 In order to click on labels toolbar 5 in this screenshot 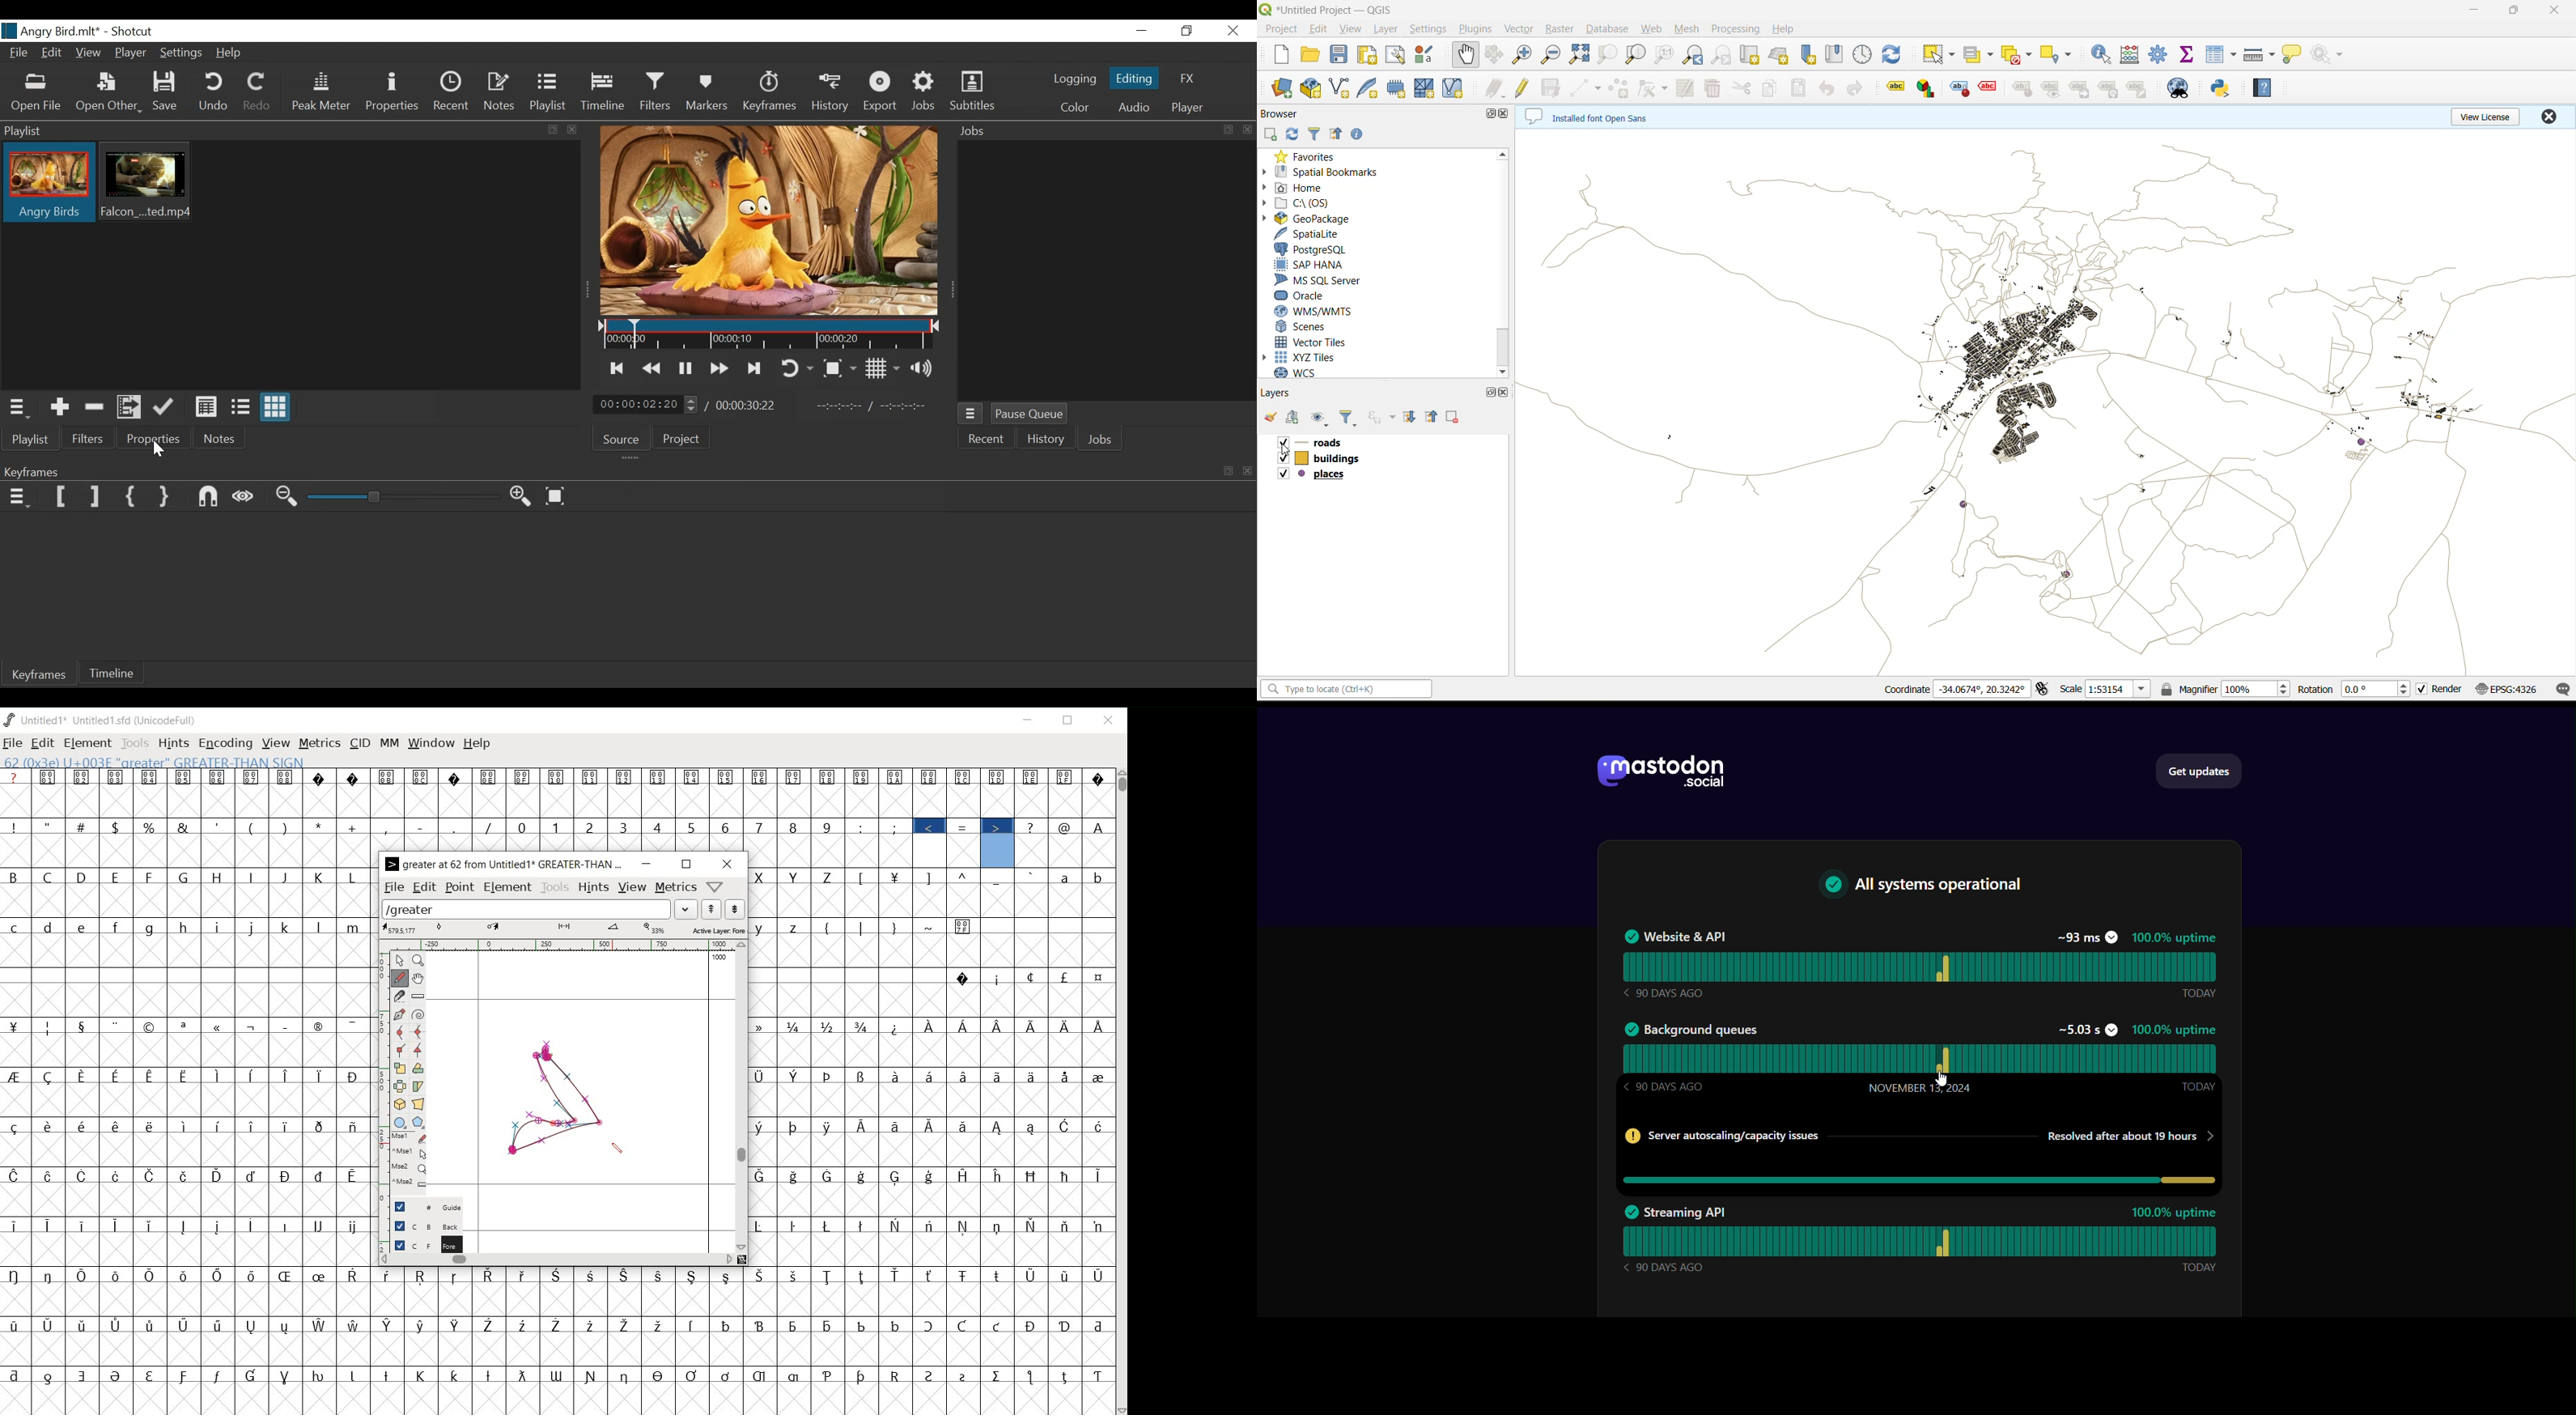, I will do `click(2024, 91)`.